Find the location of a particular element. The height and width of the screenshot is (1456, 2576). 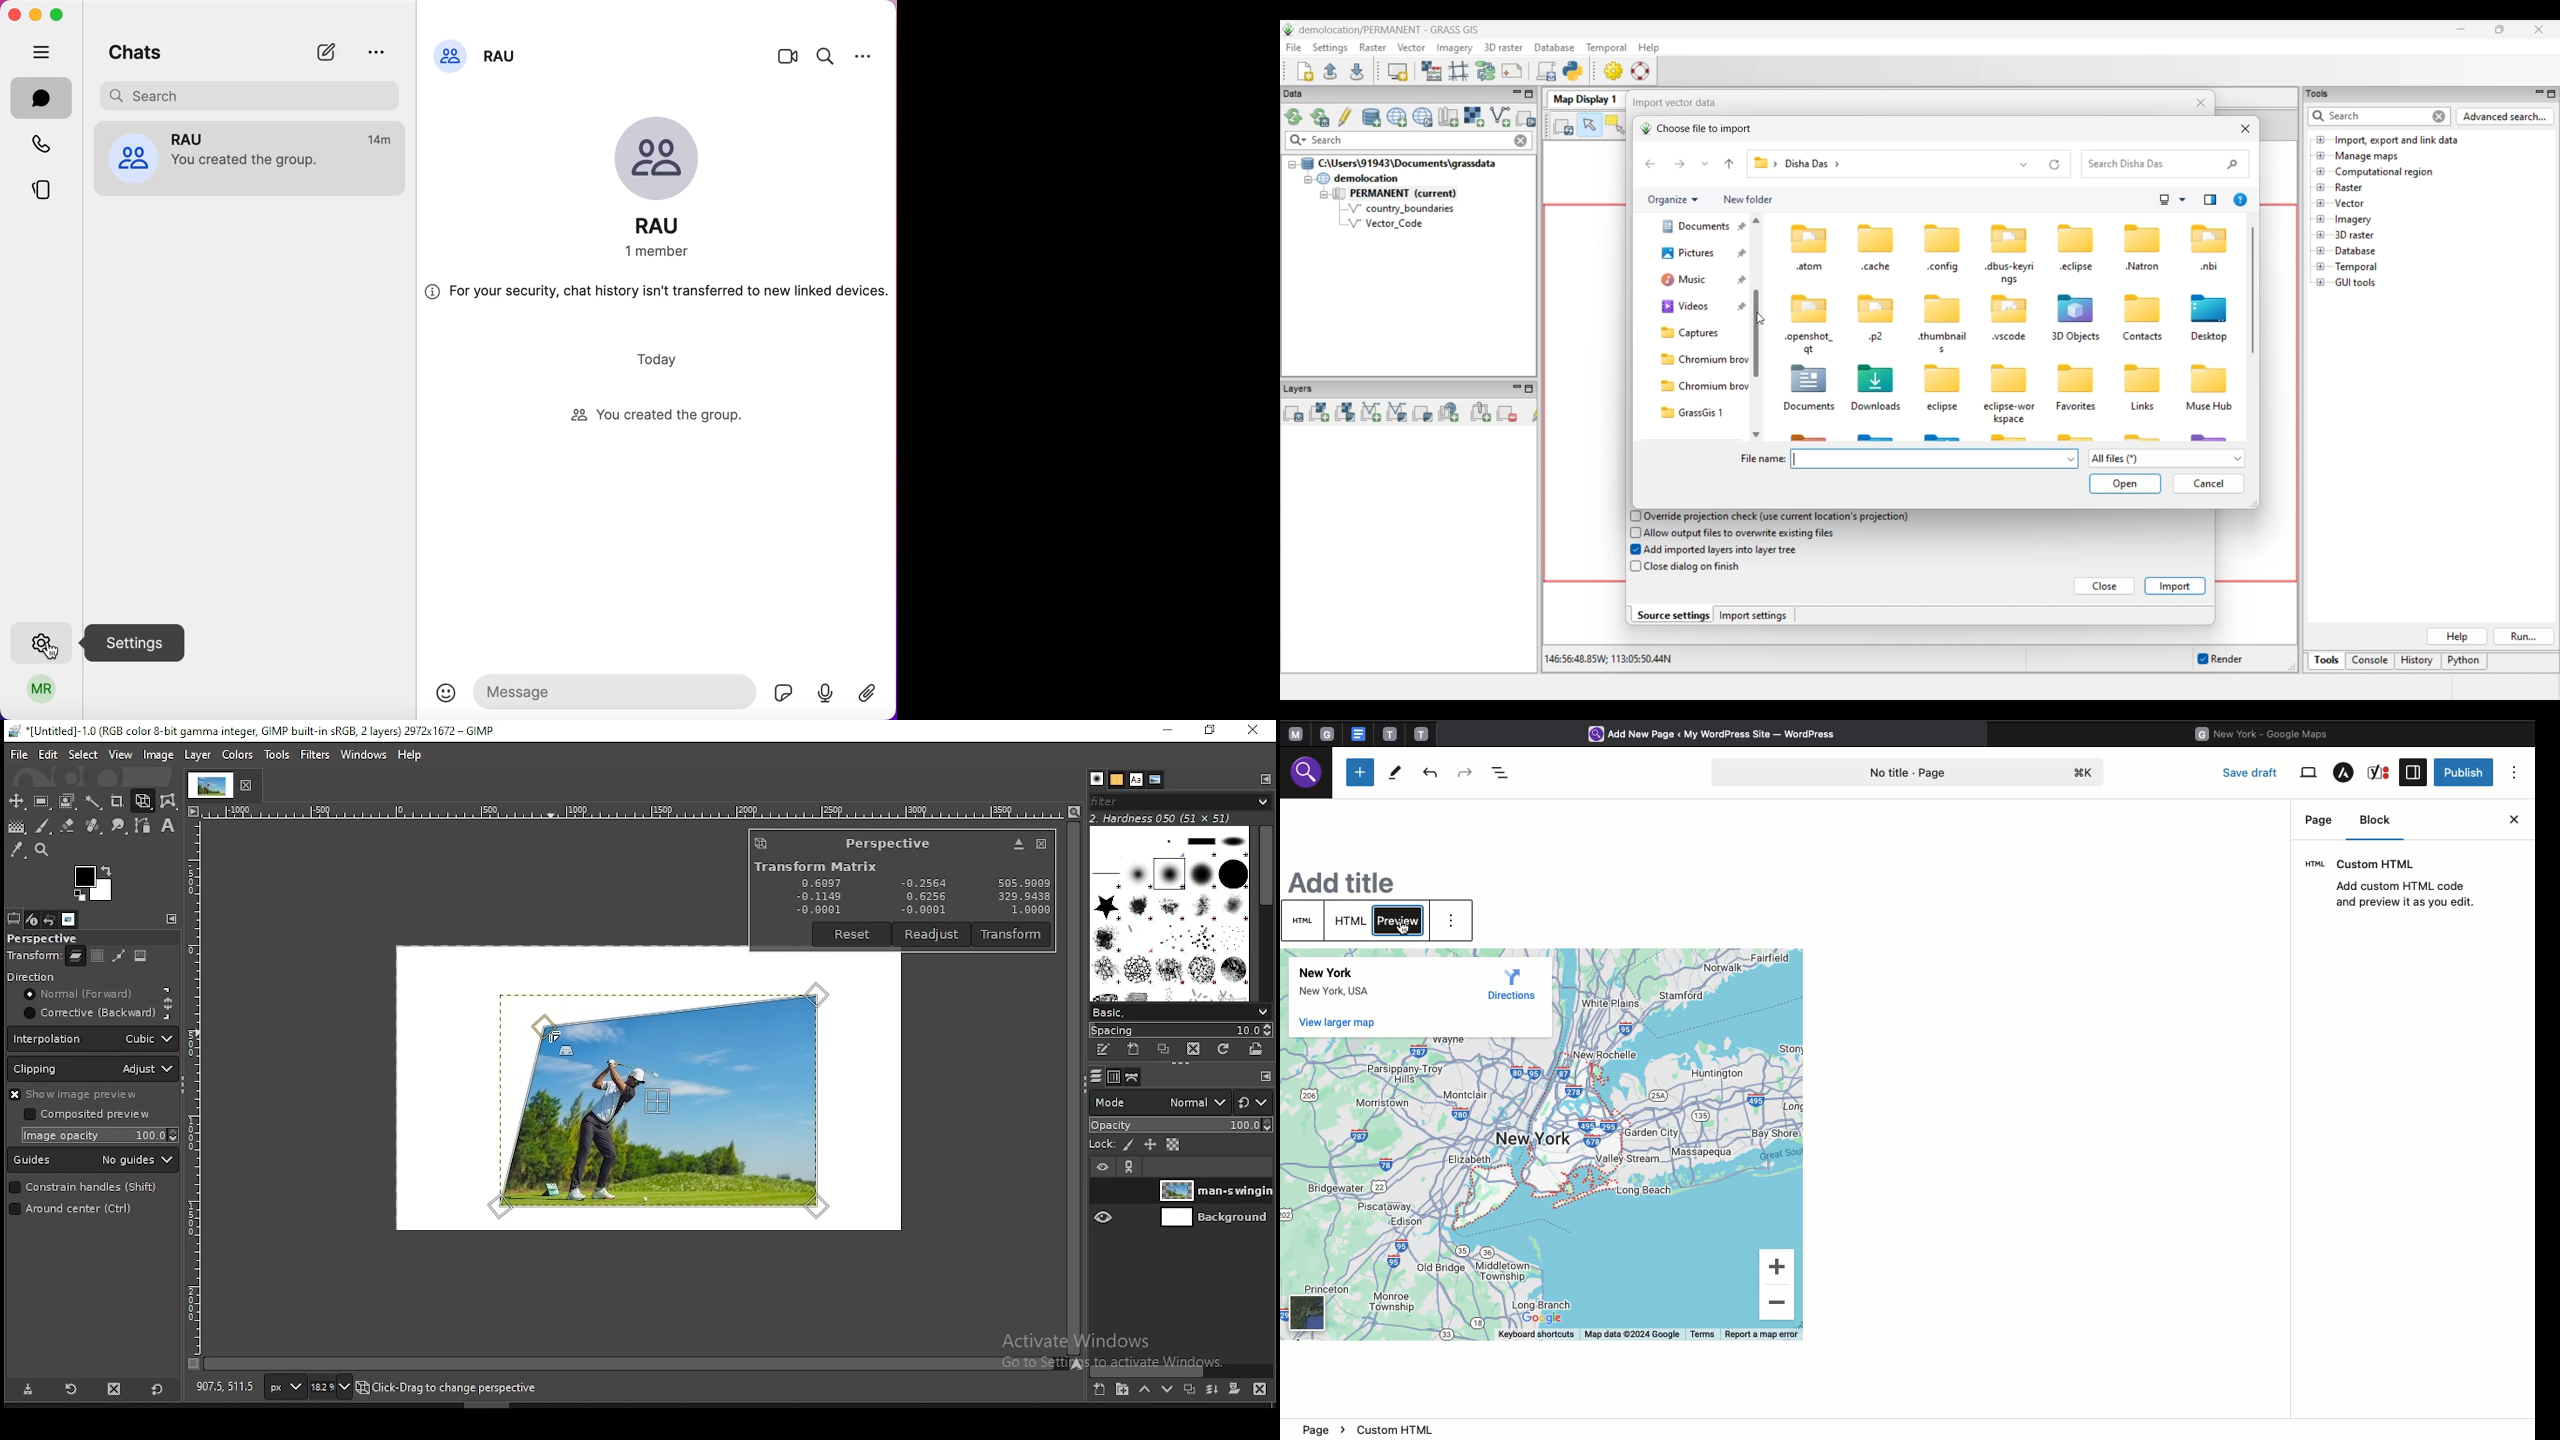

Yoast is located at coordinates (2381, 772).